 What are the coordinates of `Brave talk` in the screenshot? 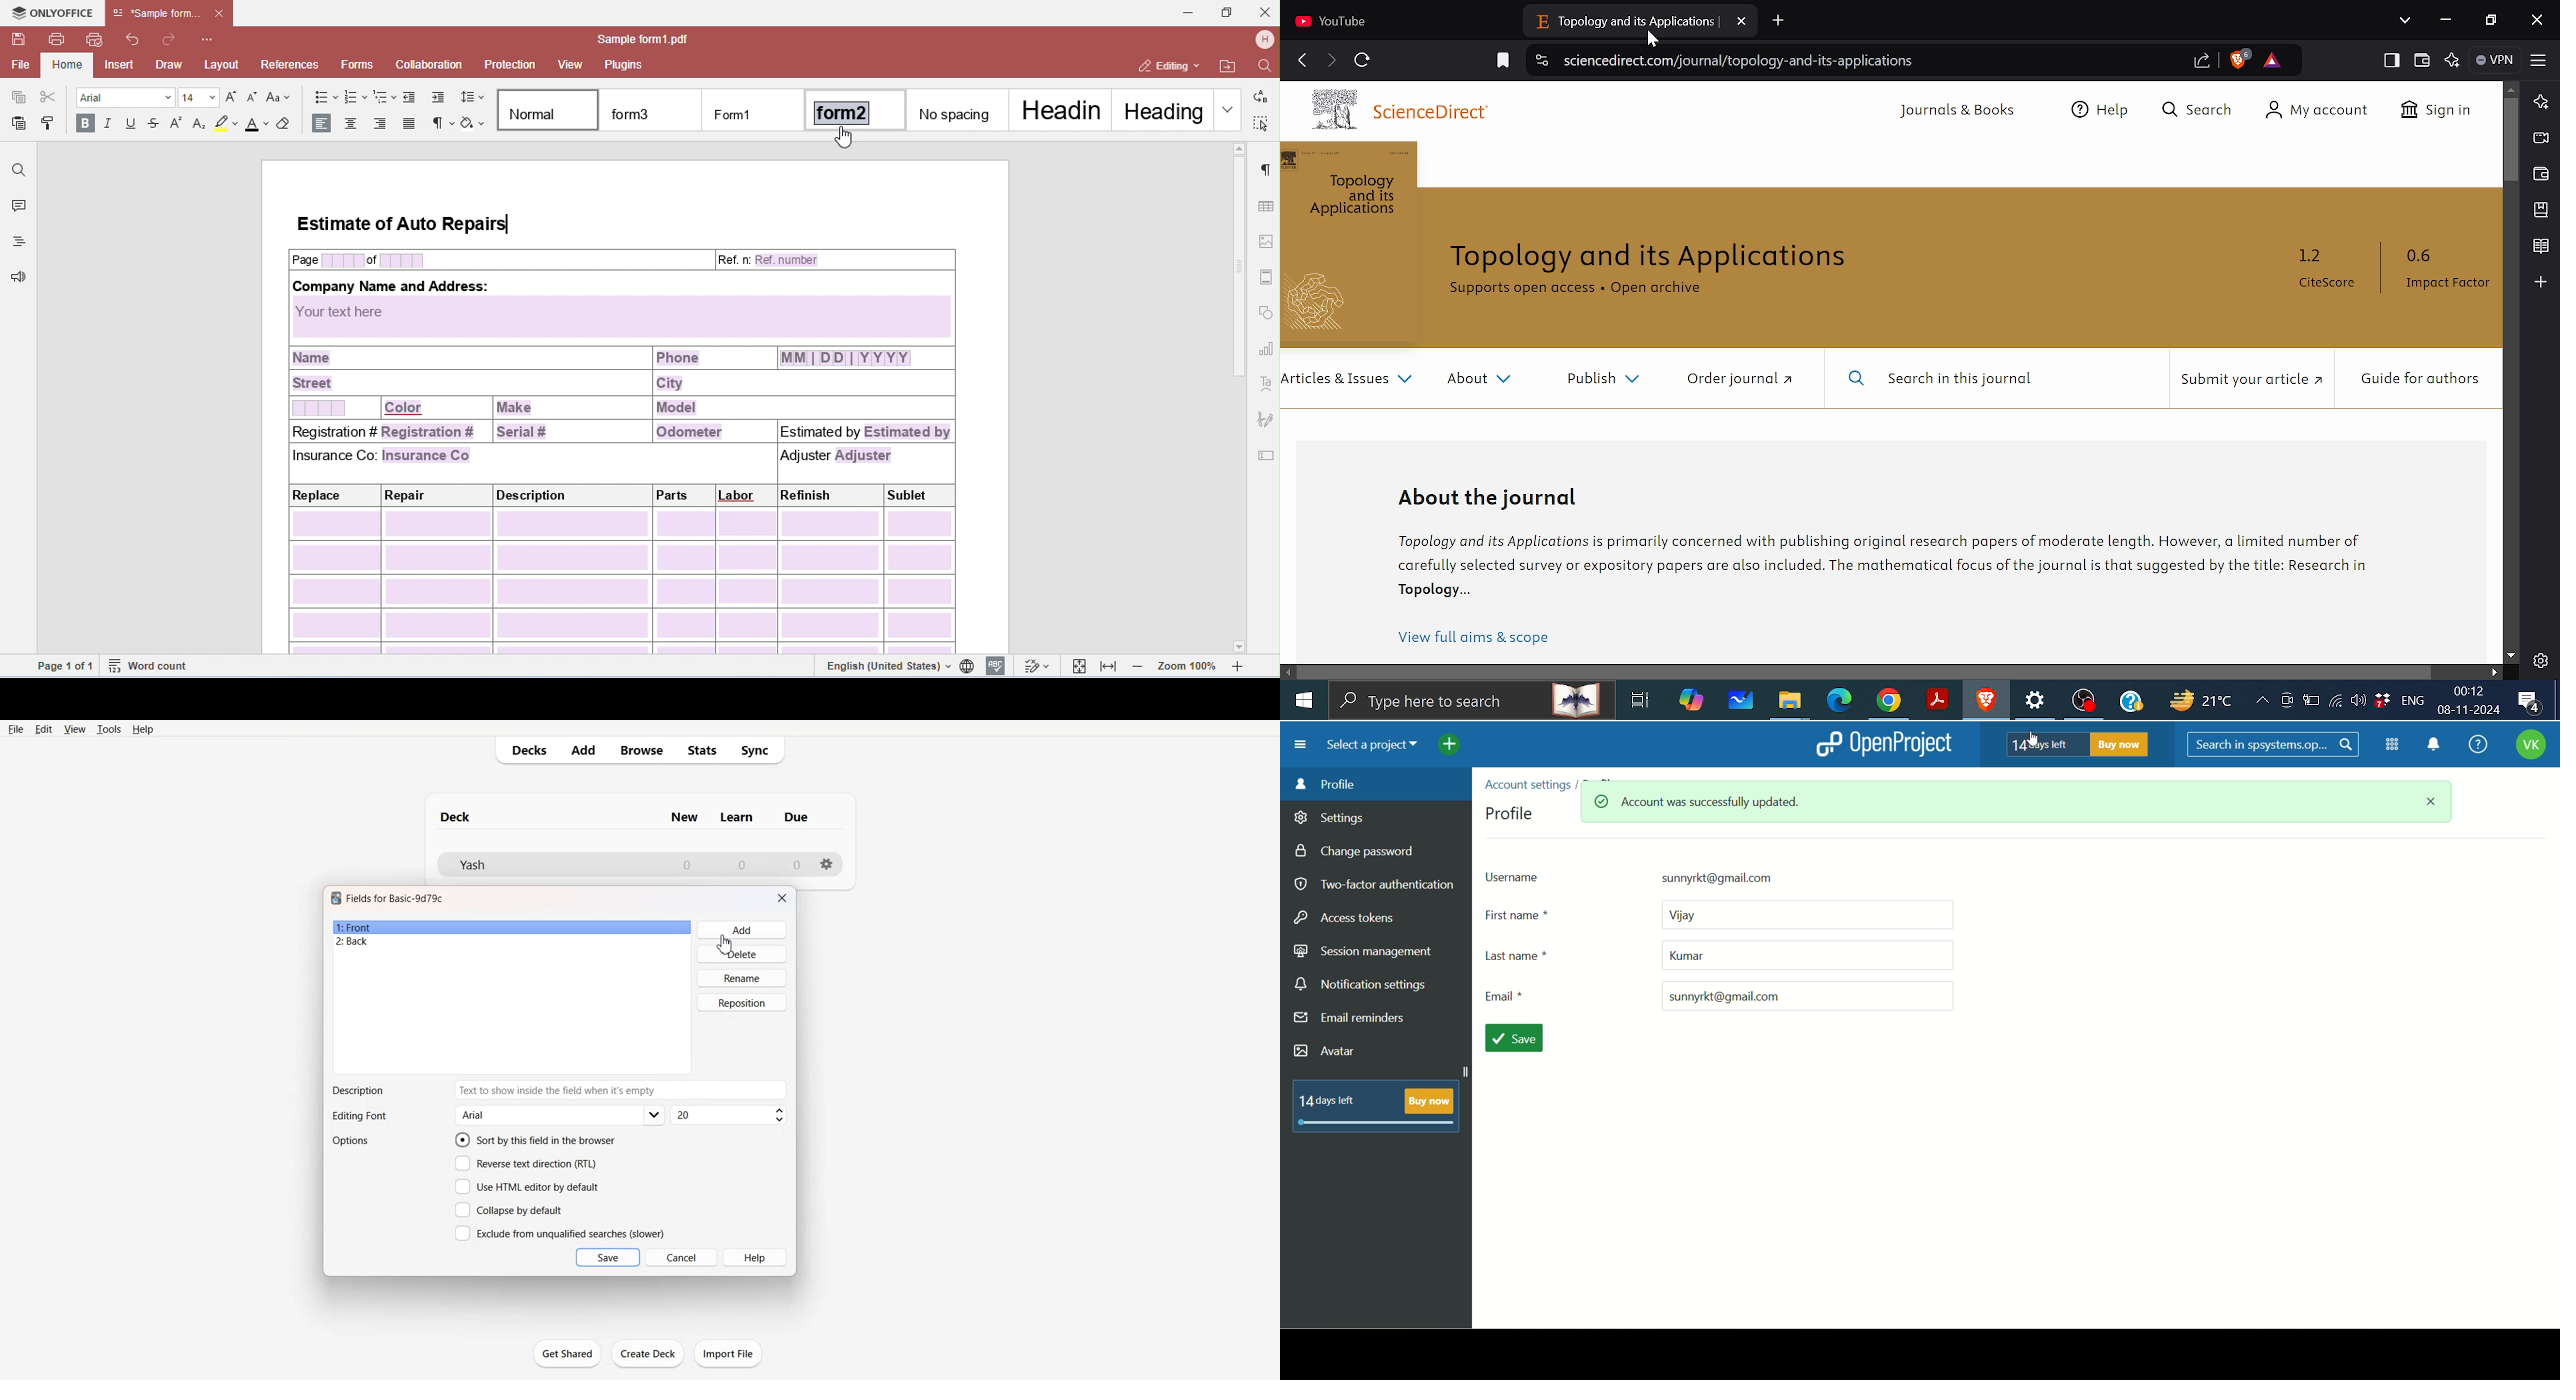 It's located at (2539, 137).